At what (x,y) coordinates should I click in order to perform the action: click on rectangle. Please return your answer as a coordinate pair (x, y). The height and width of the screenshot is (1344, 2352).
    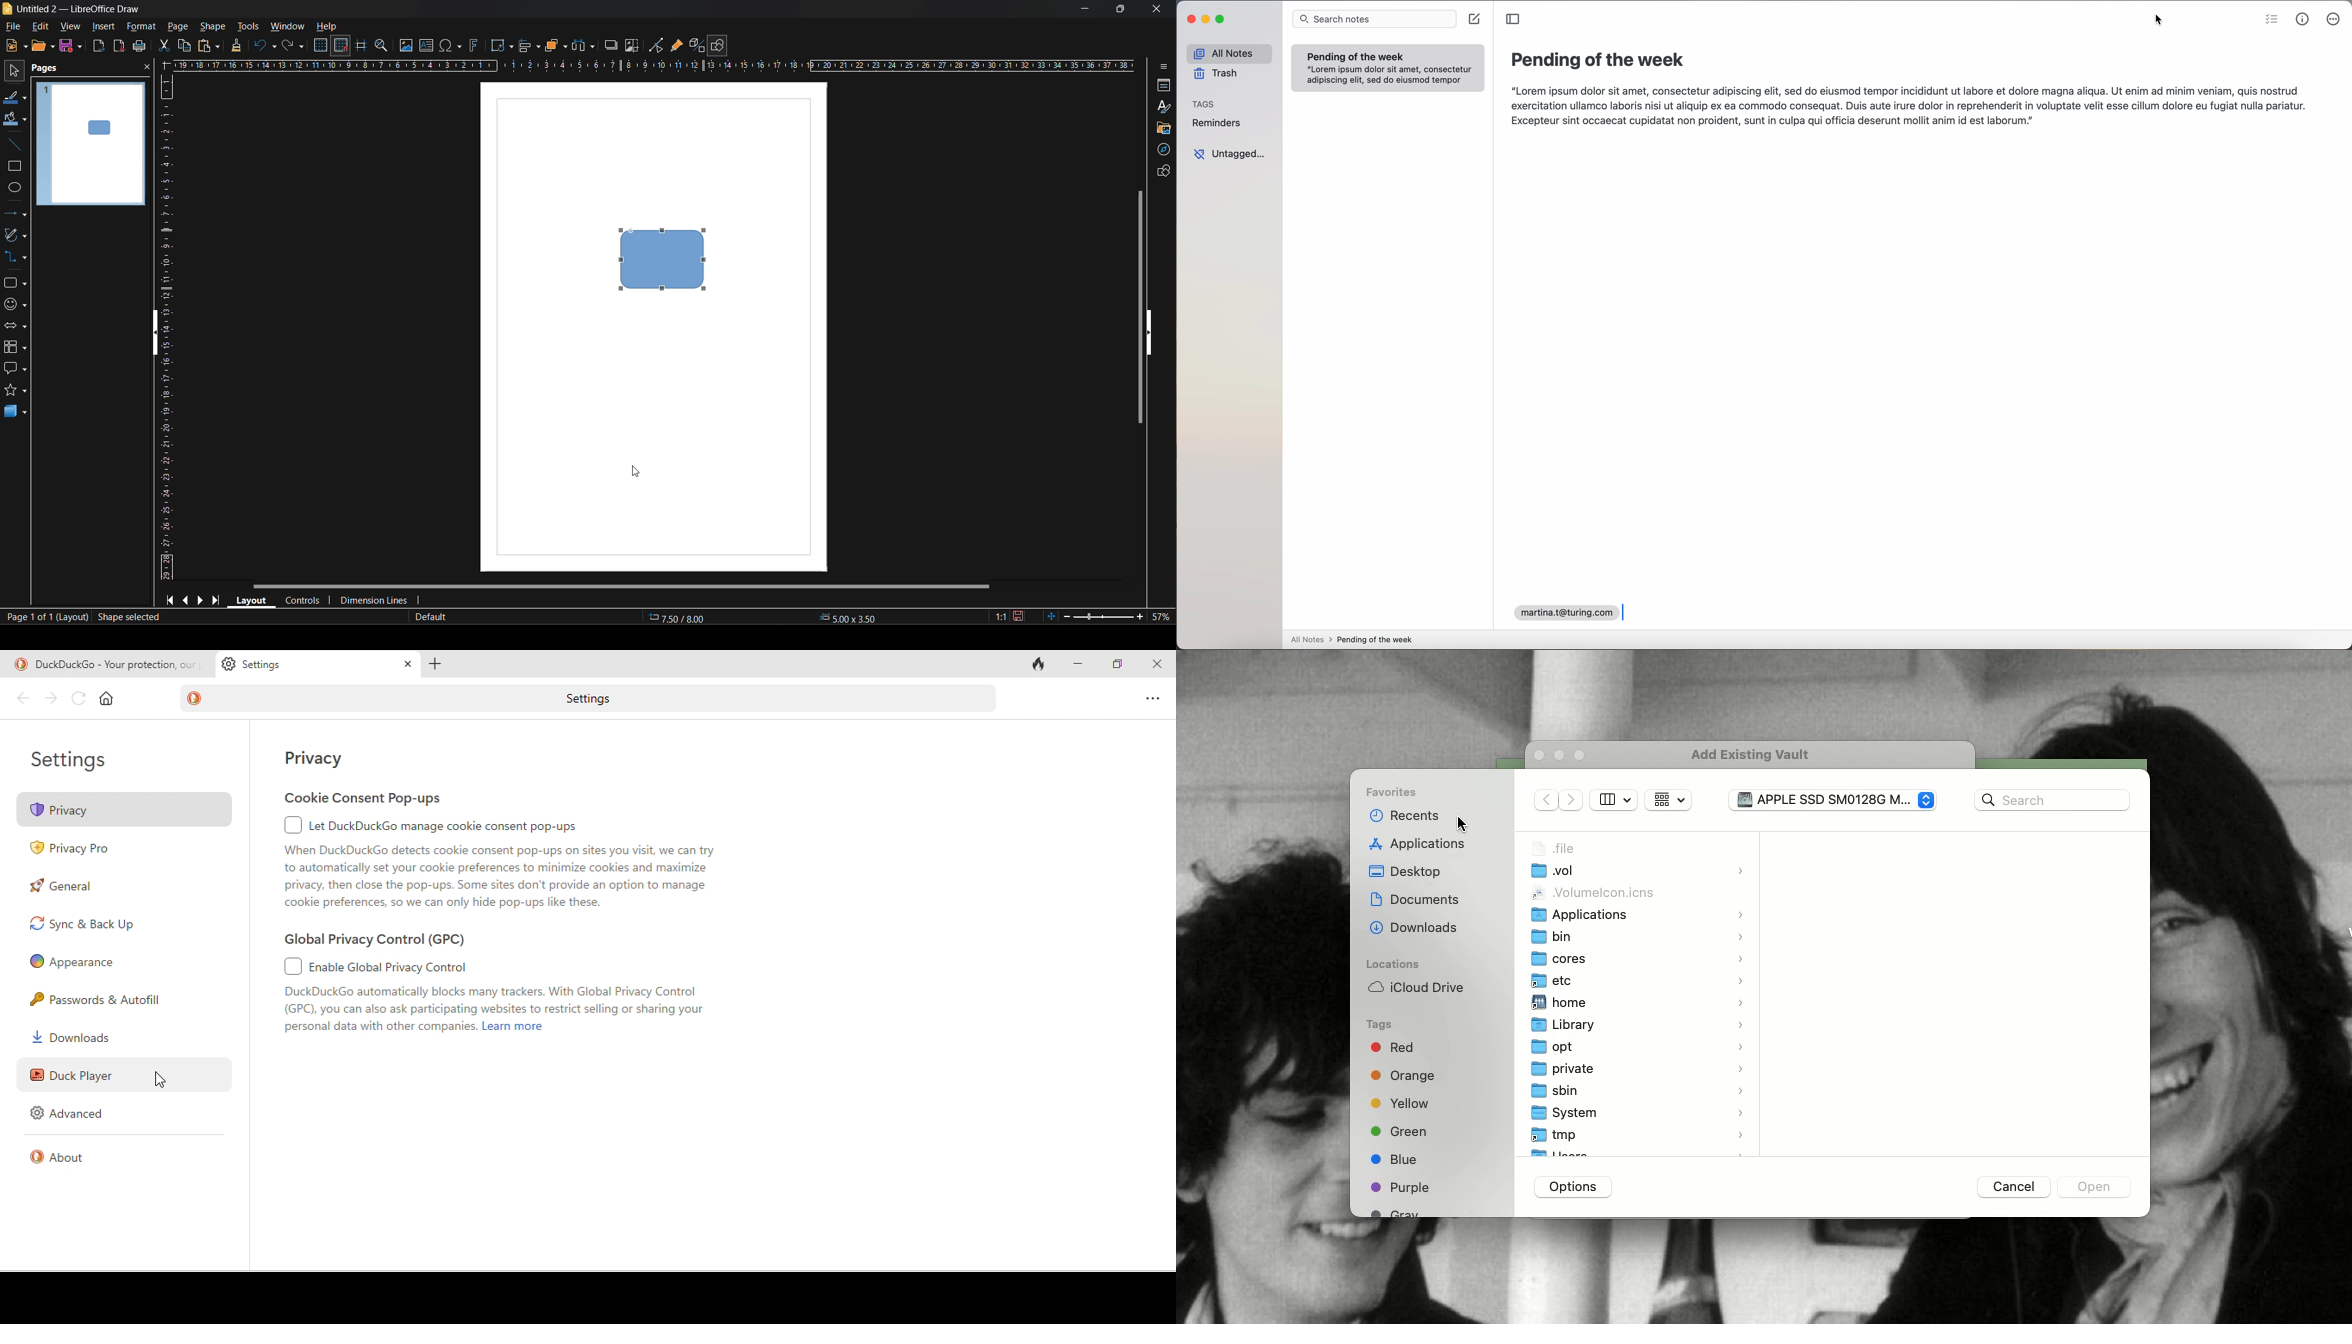
    Looking at the image, I should click on (12, 167).